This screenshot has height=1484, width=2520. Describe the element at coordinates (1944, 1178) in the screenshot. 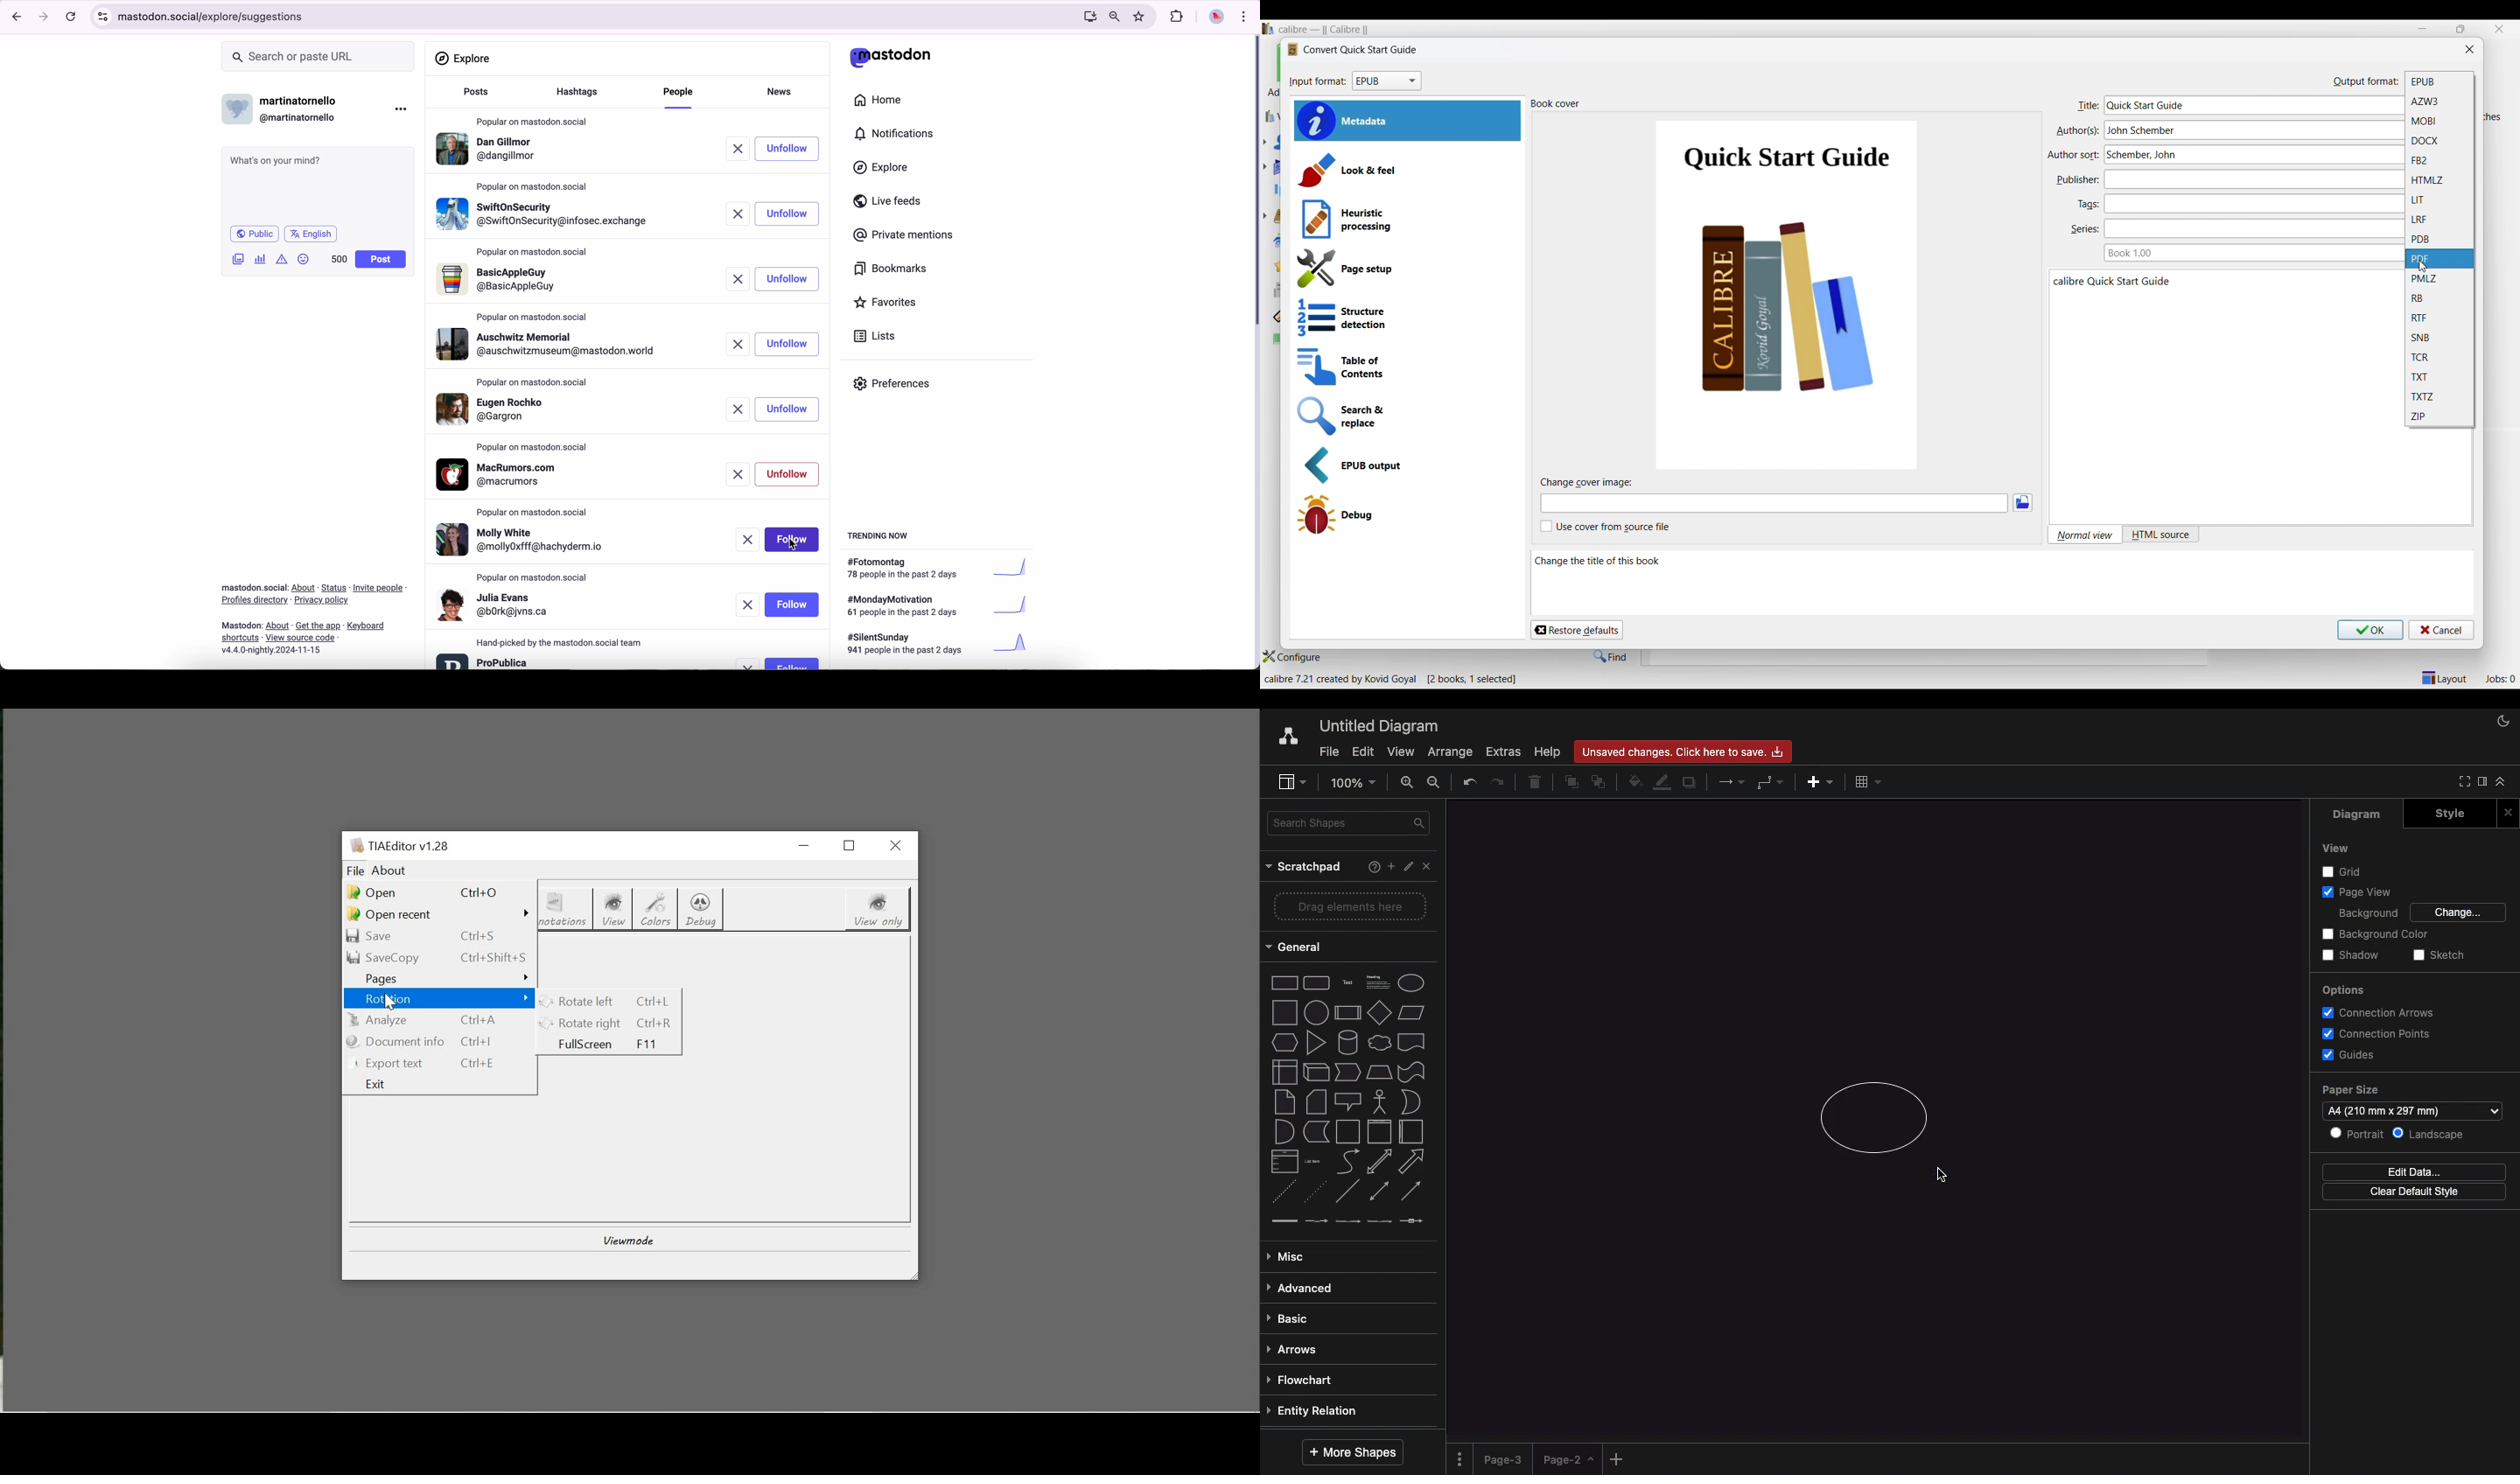

I see `Cursor` at that location.